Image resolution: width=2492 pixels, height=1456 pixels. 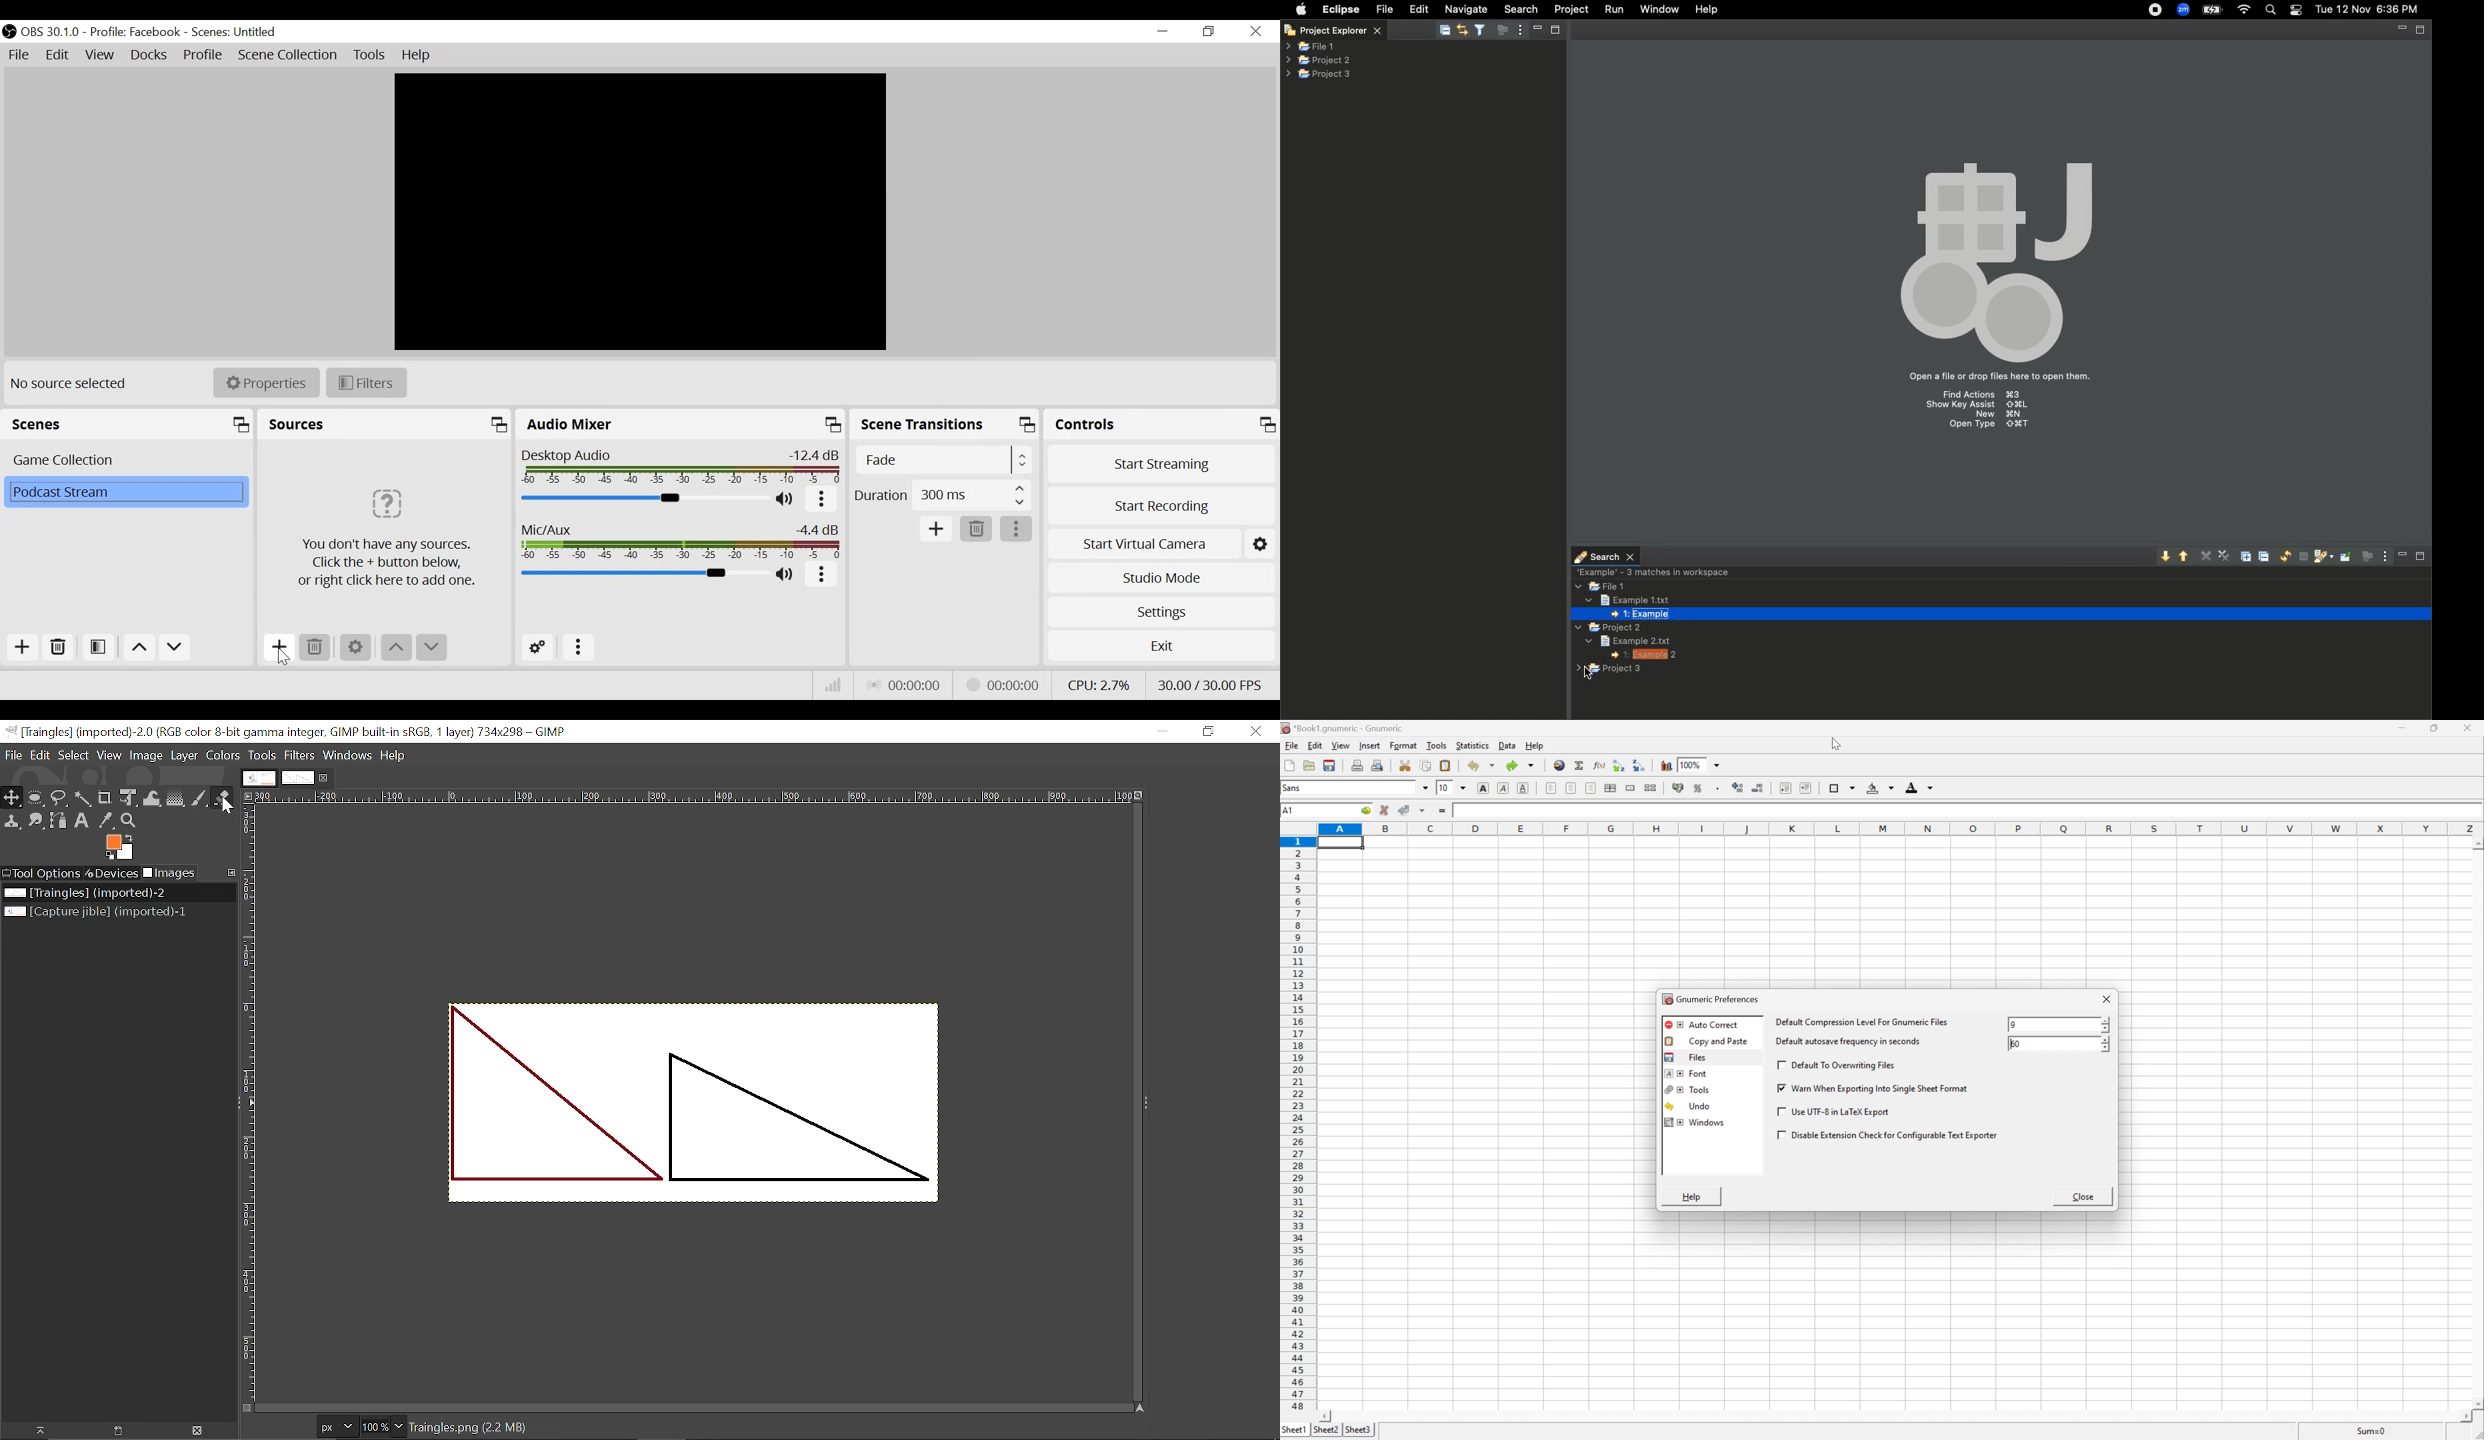 What do you see at coordinates (1403, 745) in the screenshot?
I see `format` at bounding box center [1403, 745].